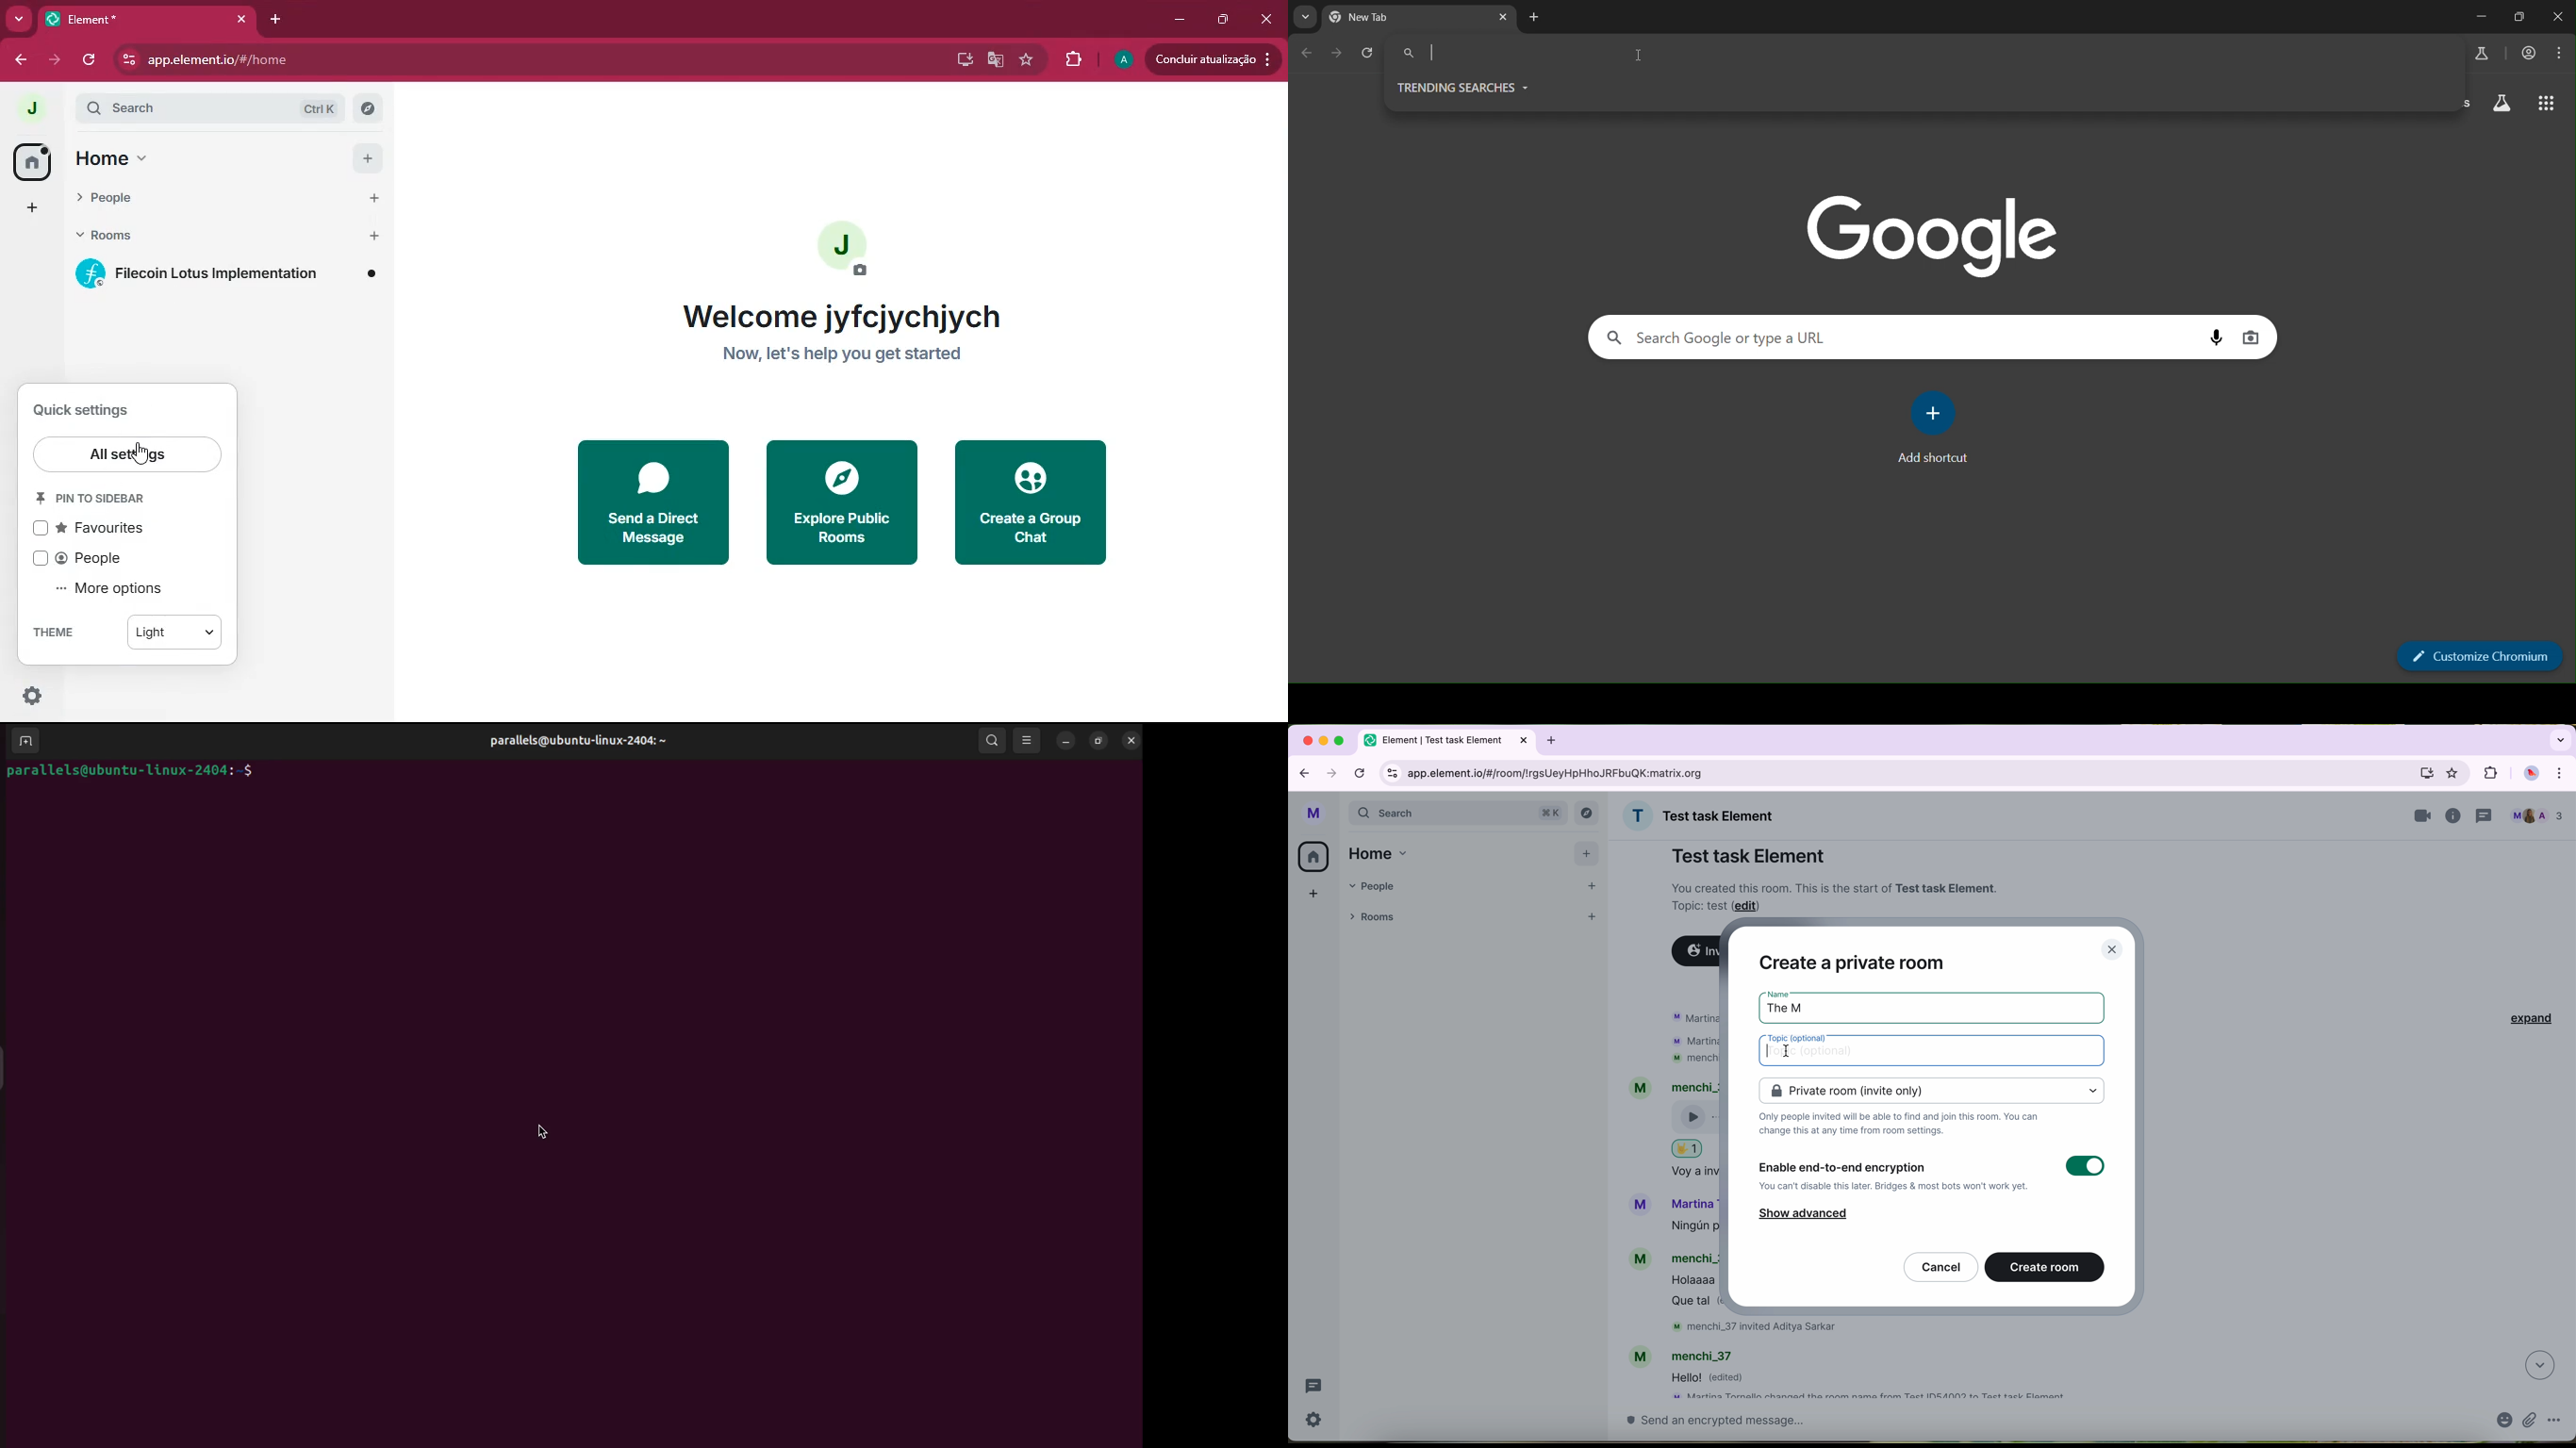 The width and height of the screenshot is (2576, 1456). What do you see at coordinates (272, 59) in the screenshot?
I see `app.element.io/#/home` at bounding box center [272, 59].